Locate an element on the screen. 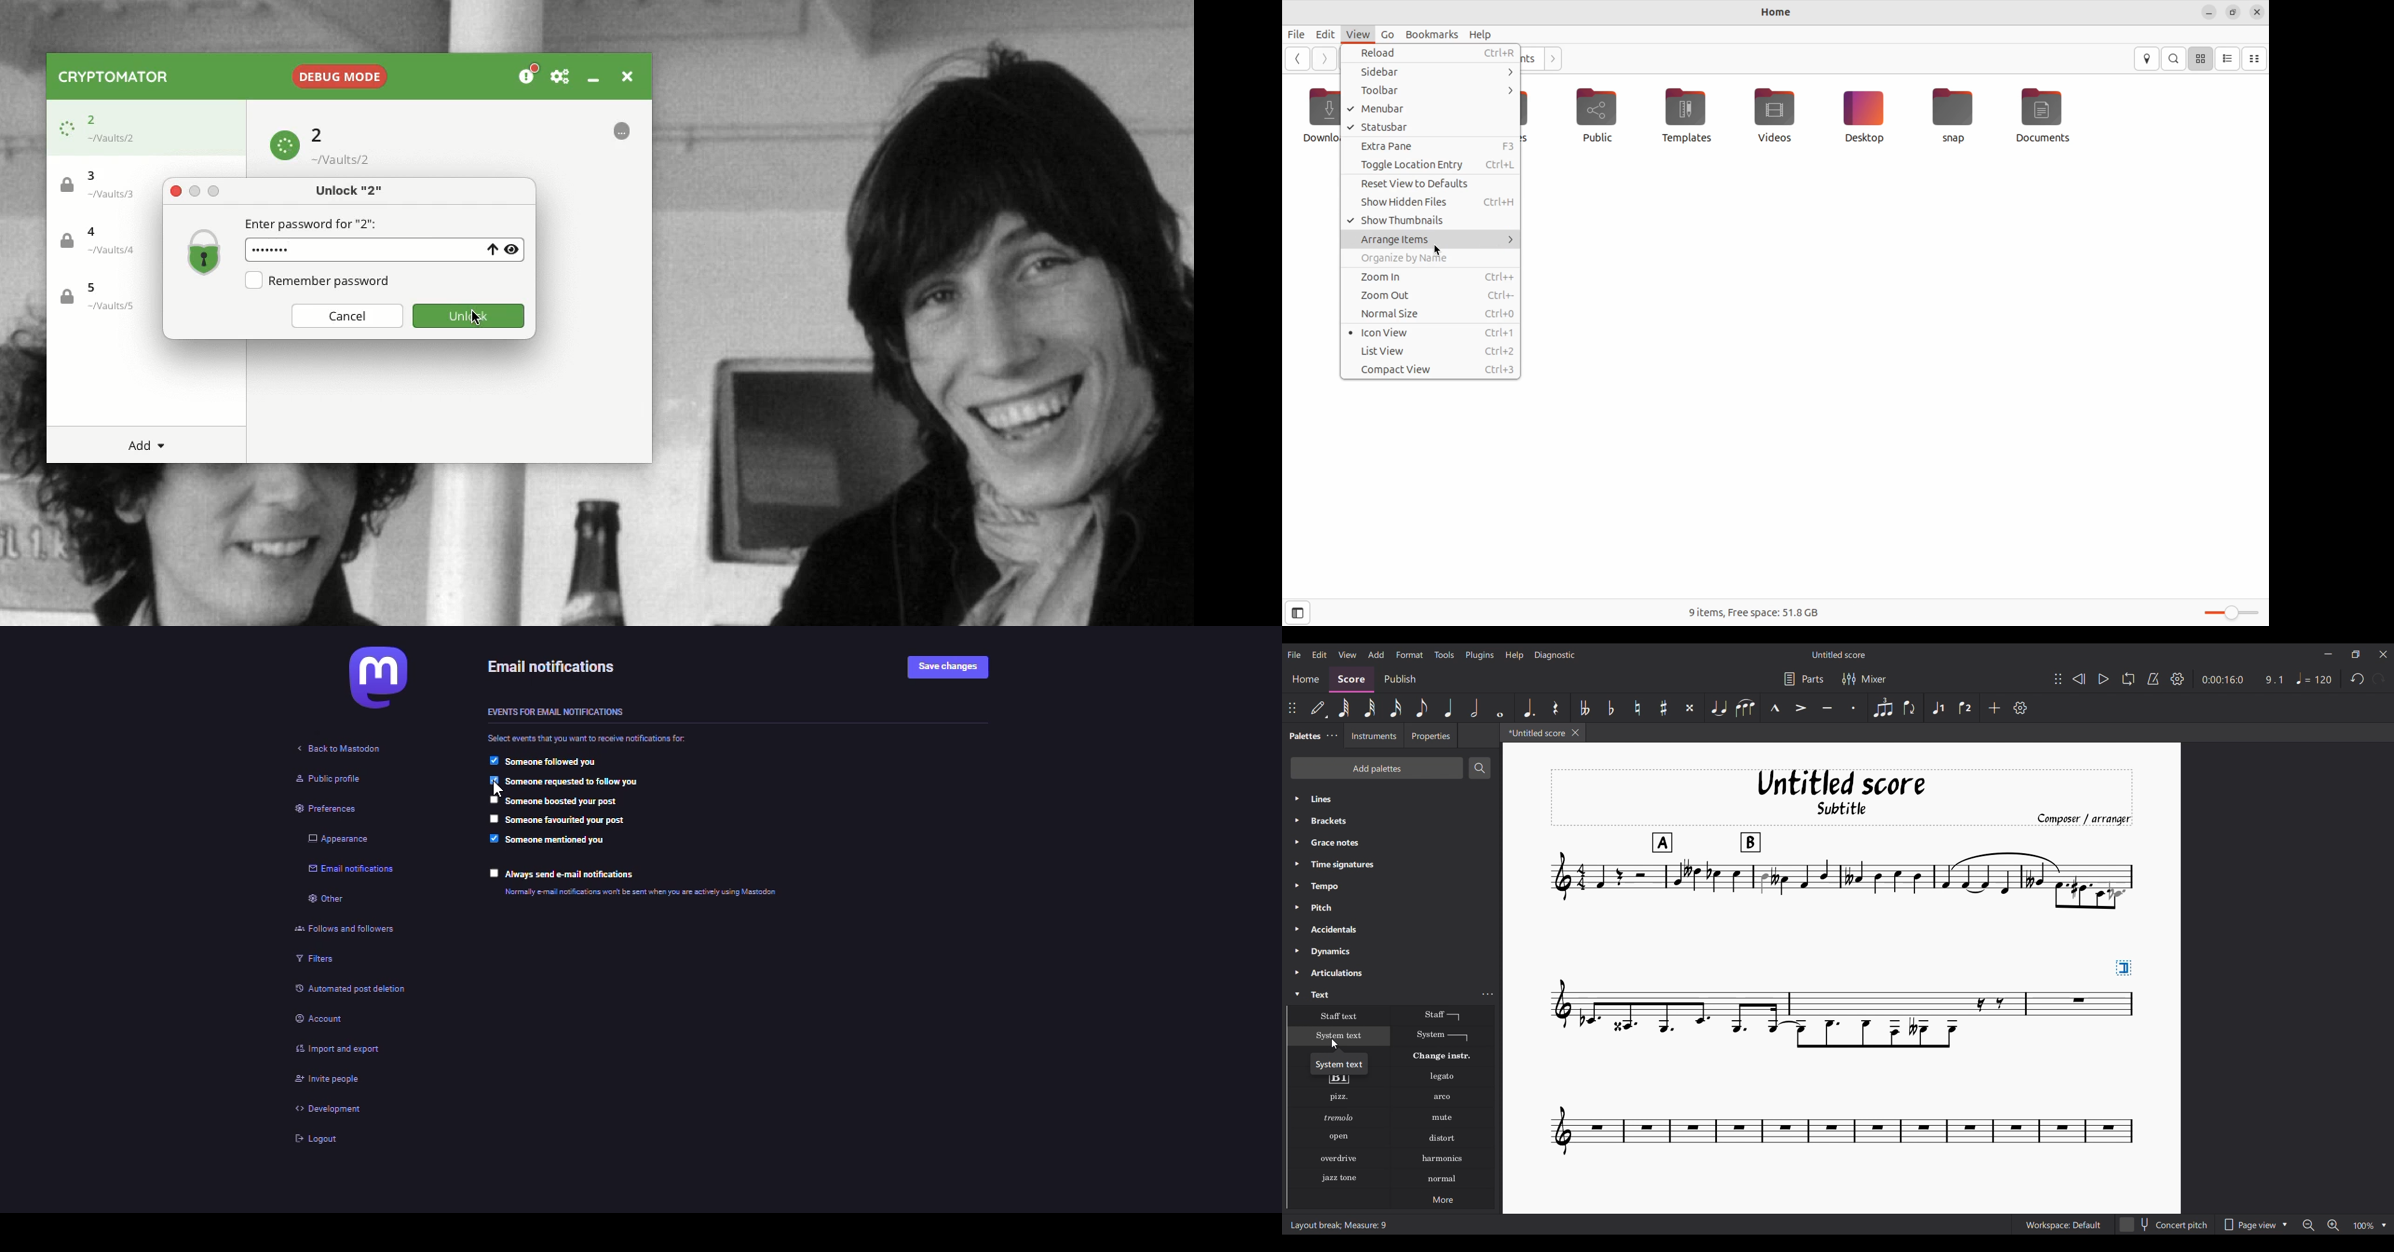 Image resolution: width=2408 pixels, height=1260 pixels. someone favorited your post is located at coordinates (572, 820).